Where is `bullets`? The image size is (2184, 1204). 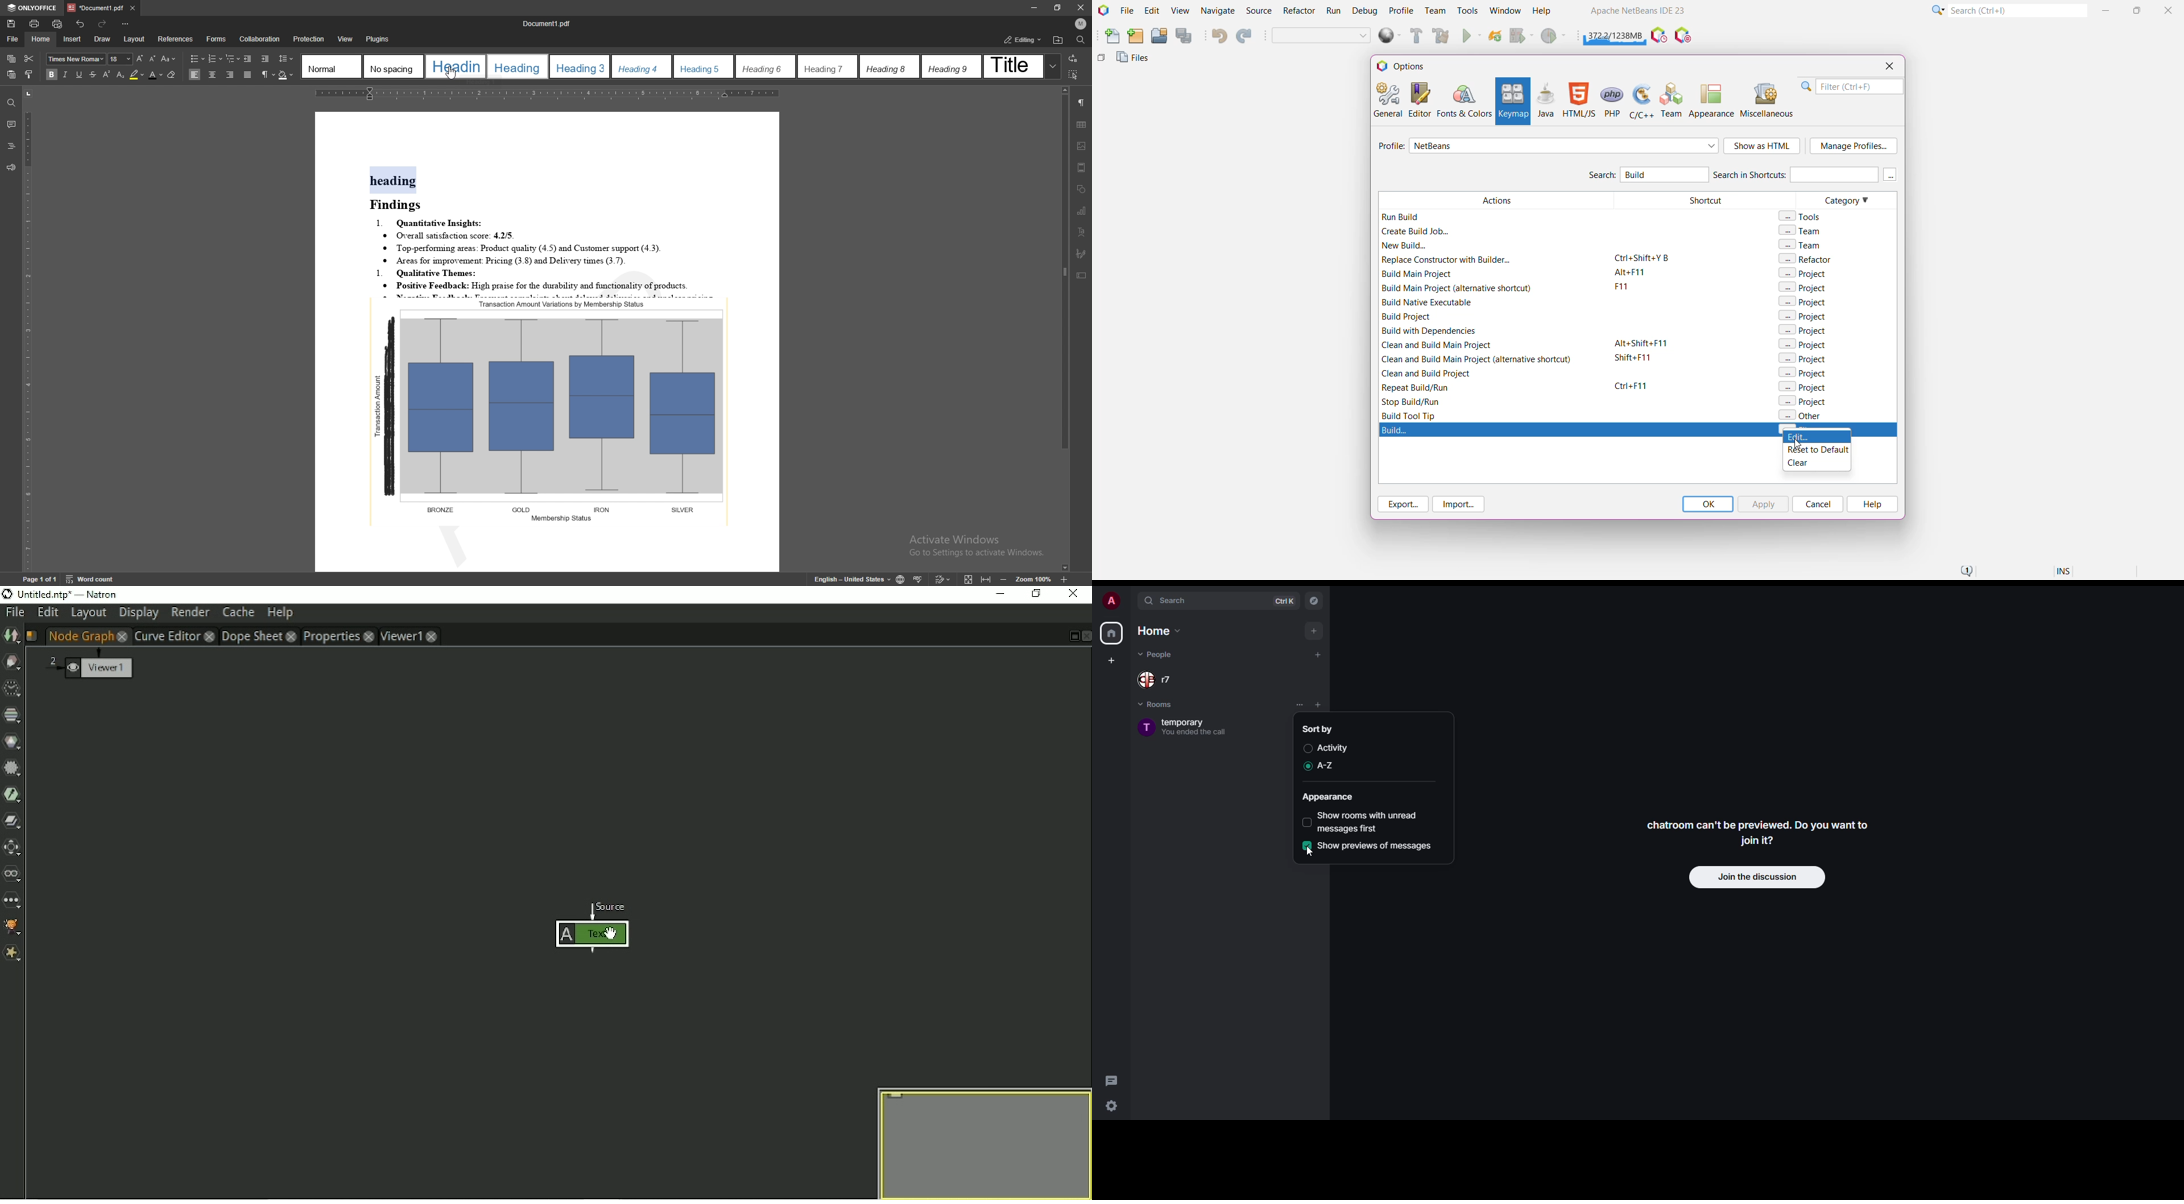 bullets is located at coordinates (197, 59).